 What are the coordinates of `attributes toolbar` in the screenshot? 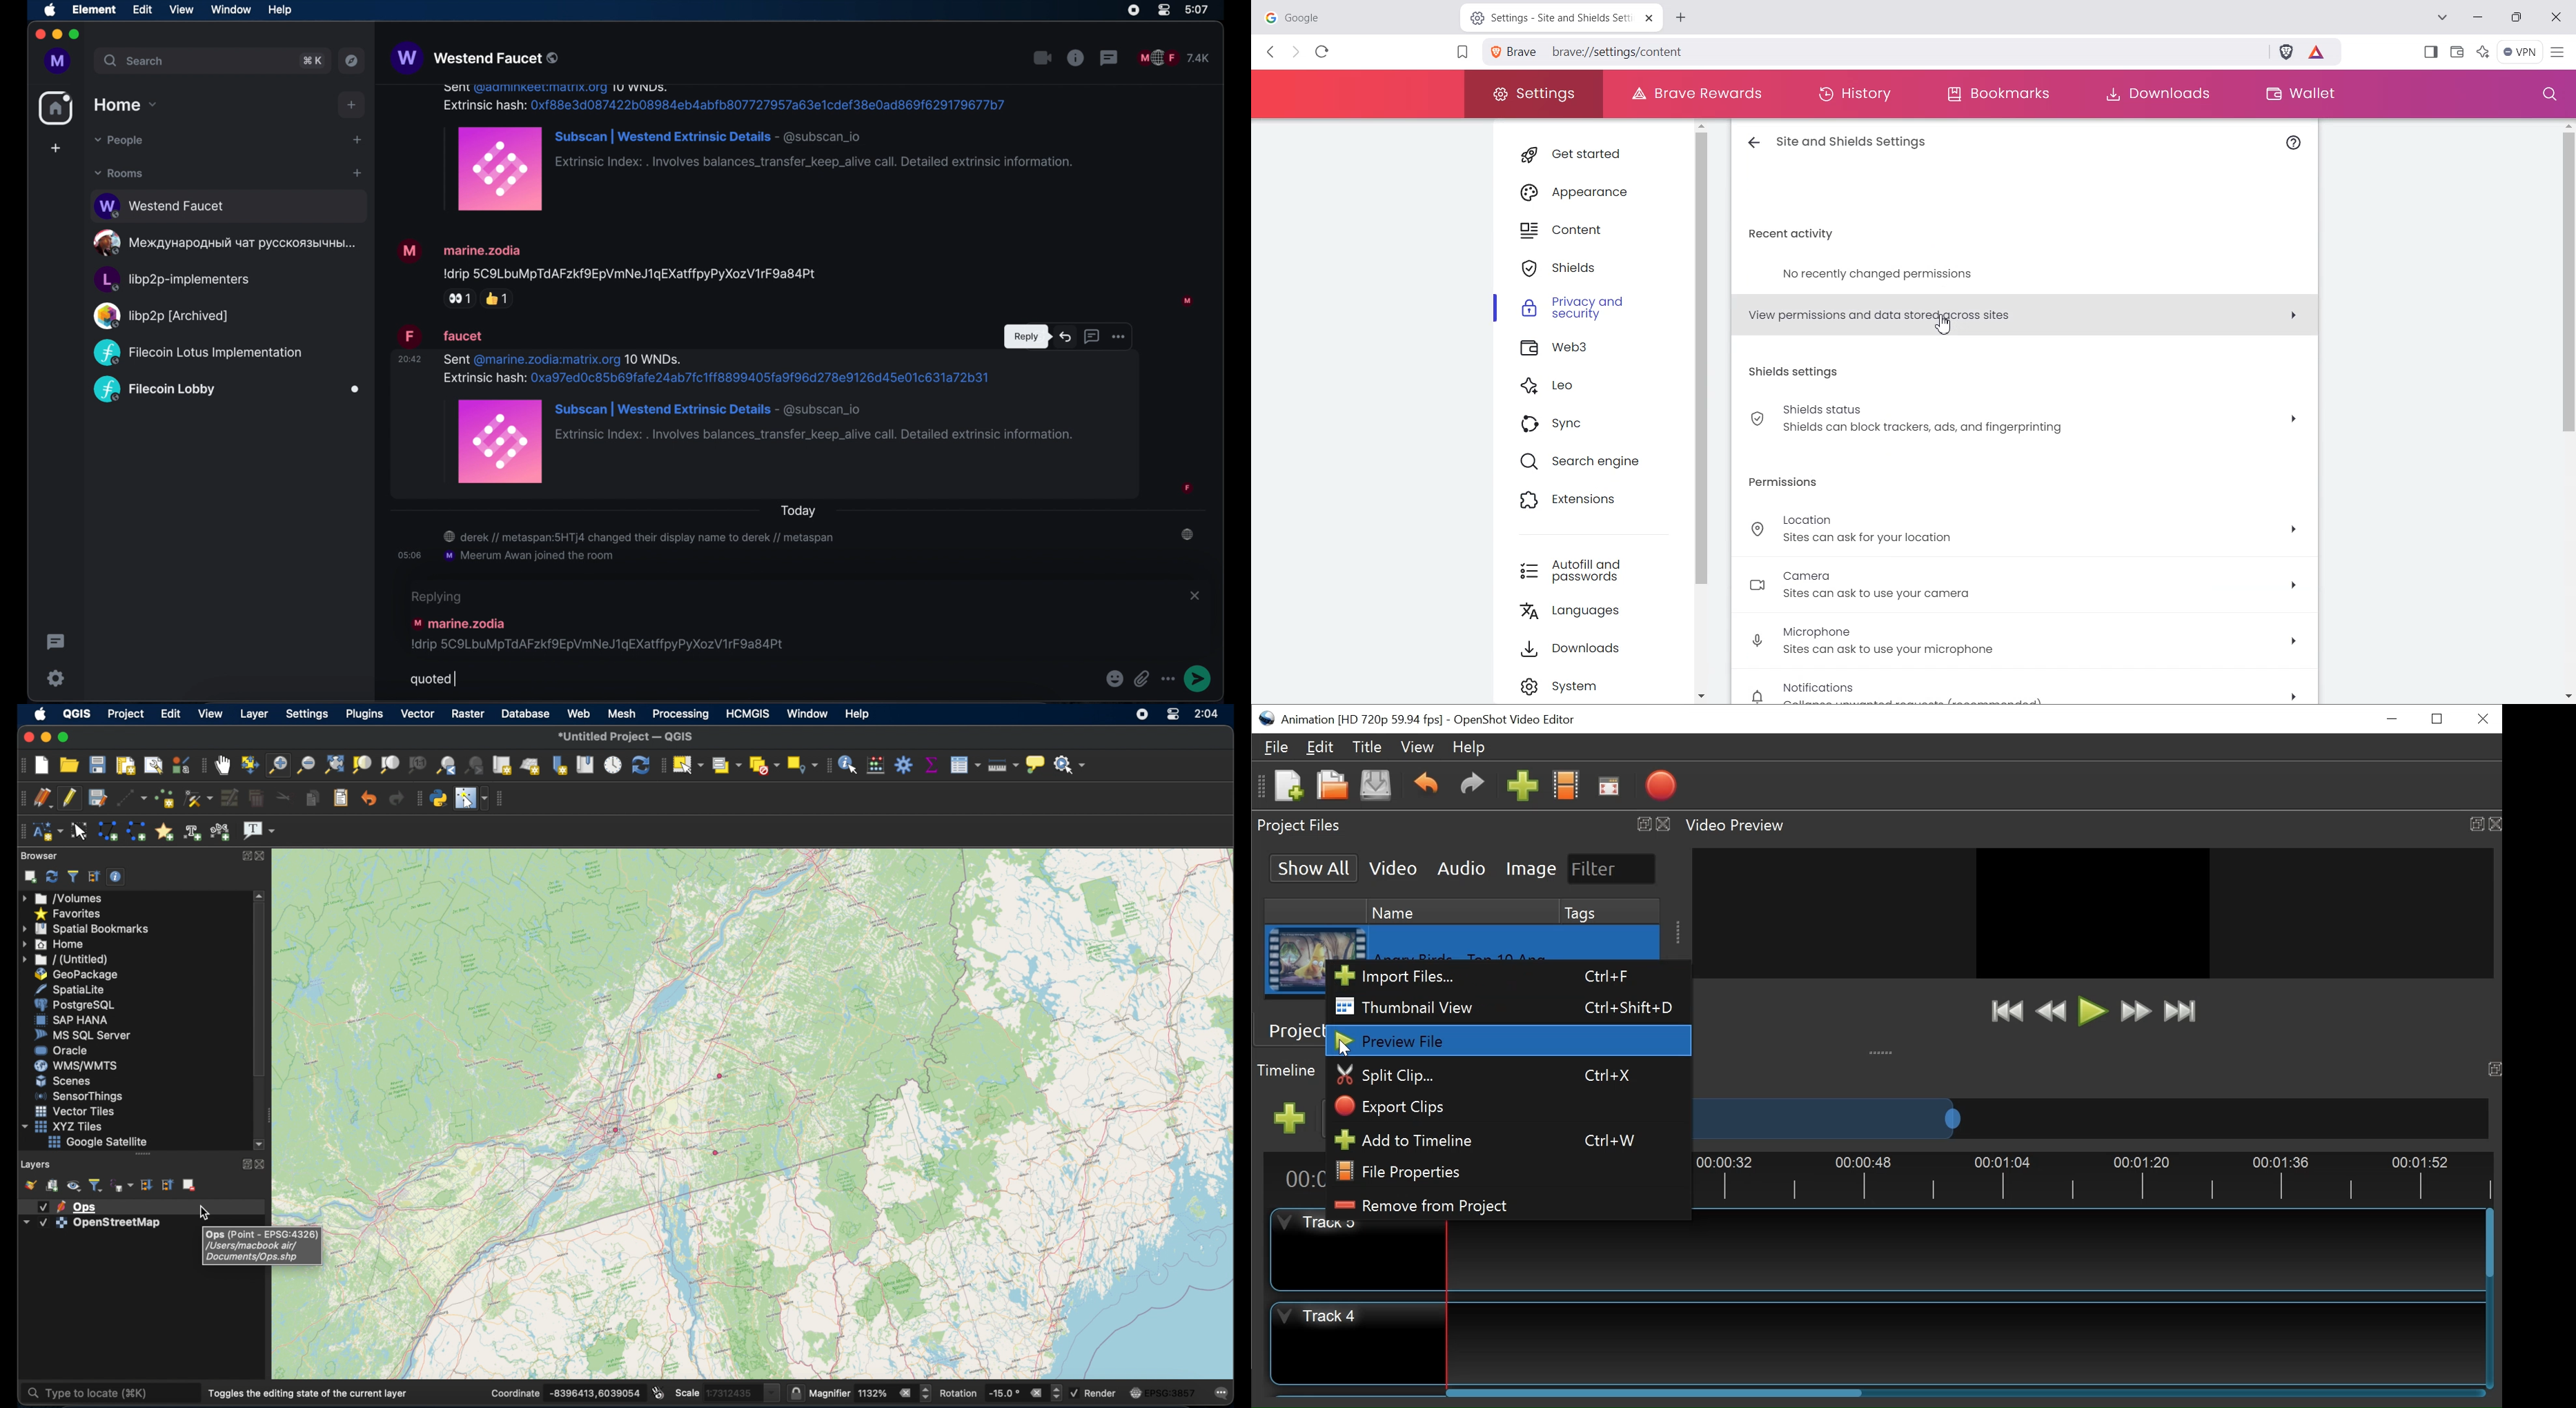 It's located at (828, 766).